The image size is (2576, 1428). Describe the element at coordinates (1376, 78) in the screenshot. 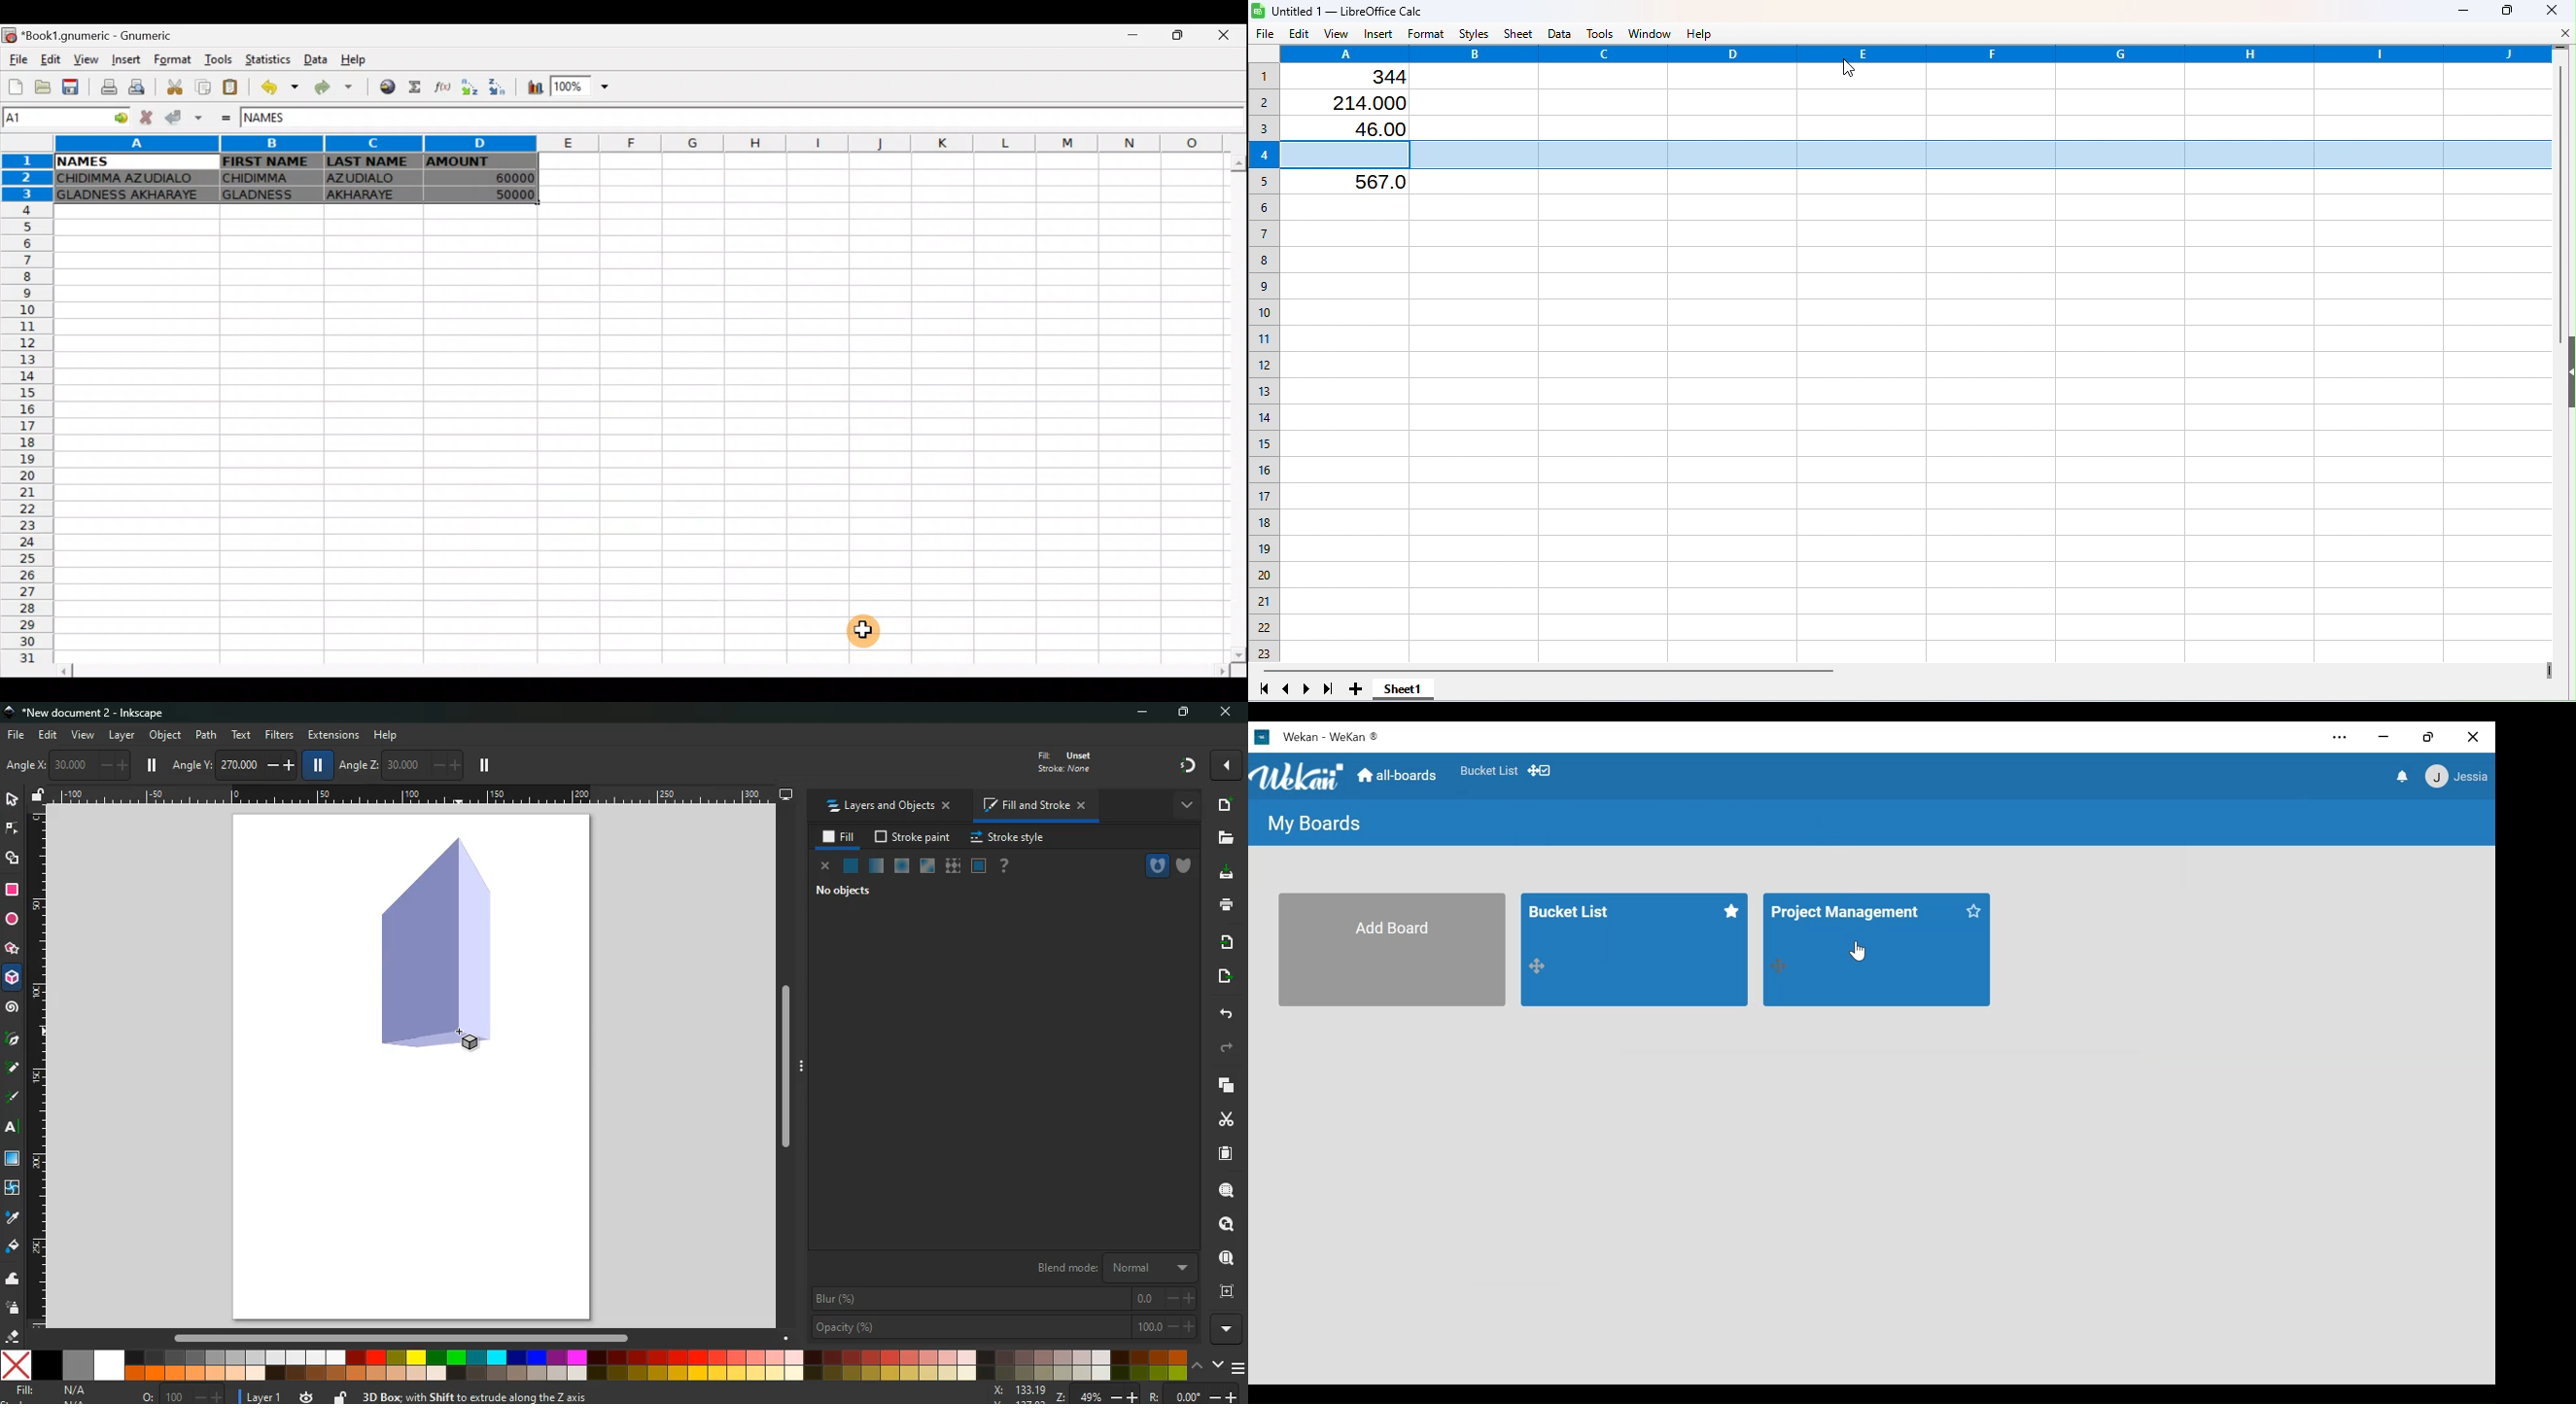

I see `344` at that location.